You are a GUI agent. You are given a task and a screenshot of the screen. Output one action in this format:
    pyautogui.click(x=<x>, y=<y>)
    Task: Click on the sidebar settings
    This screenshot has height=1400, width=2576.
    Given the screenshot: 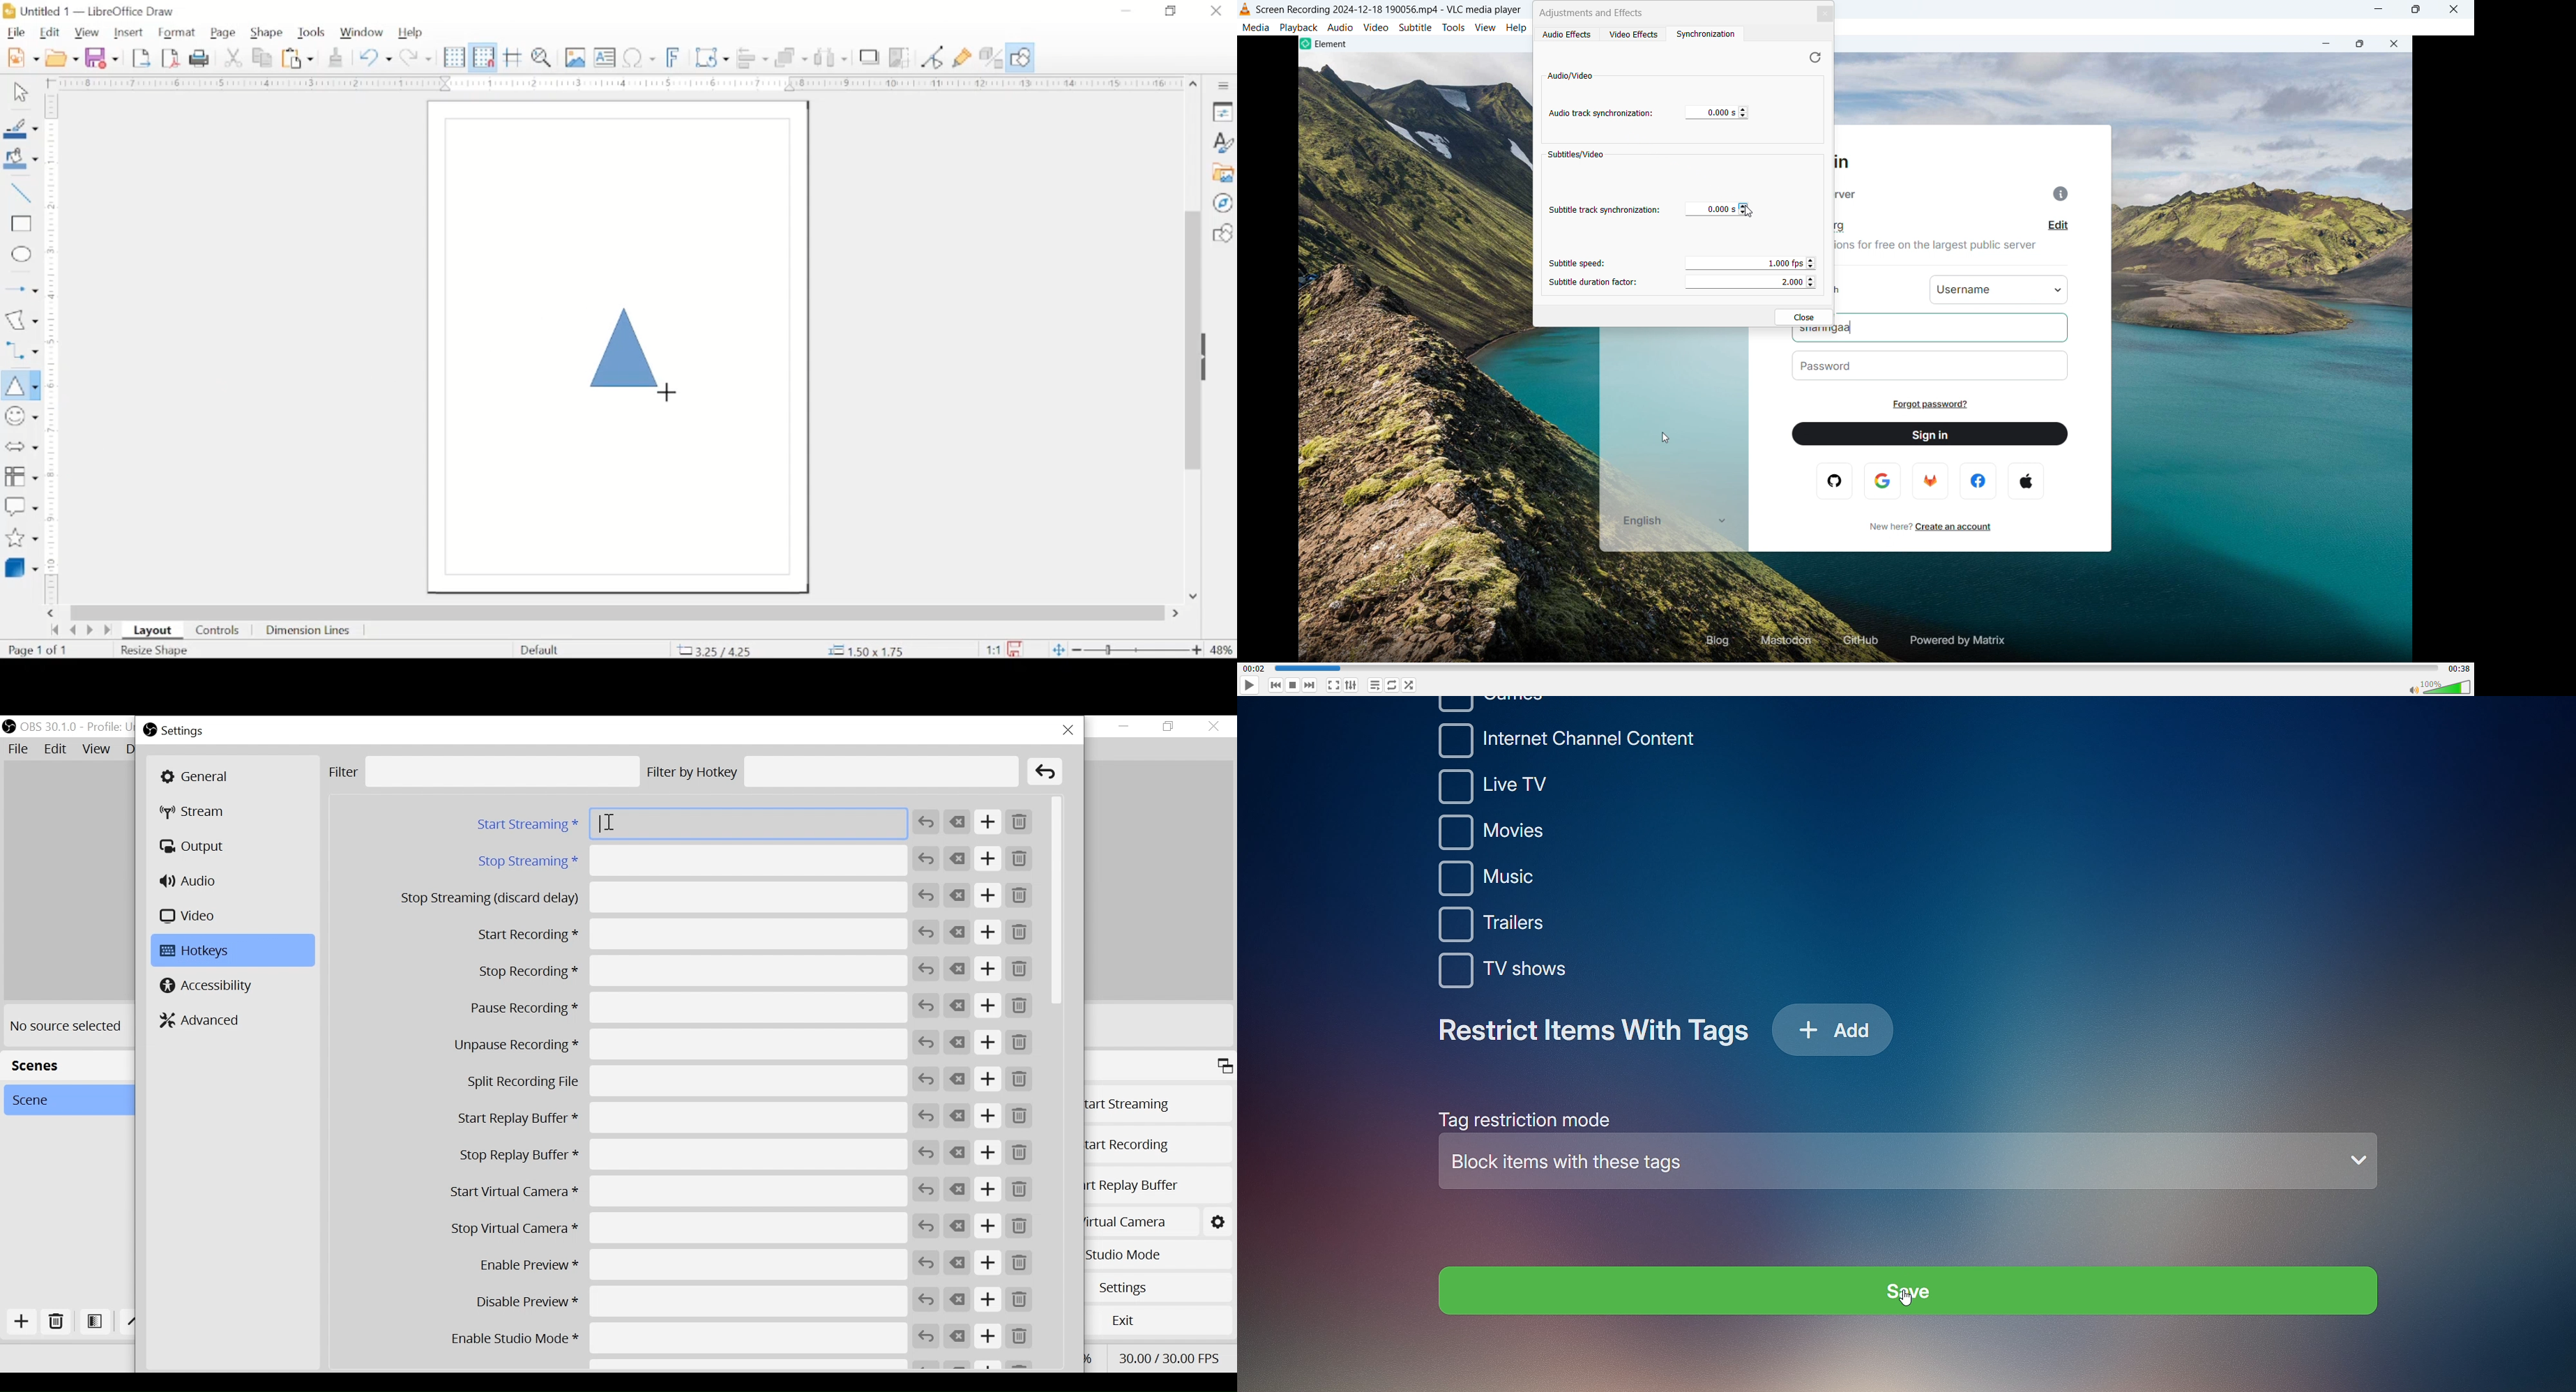 What is the action you would take?
    pyautogui.click(x=1225, y=86)
    